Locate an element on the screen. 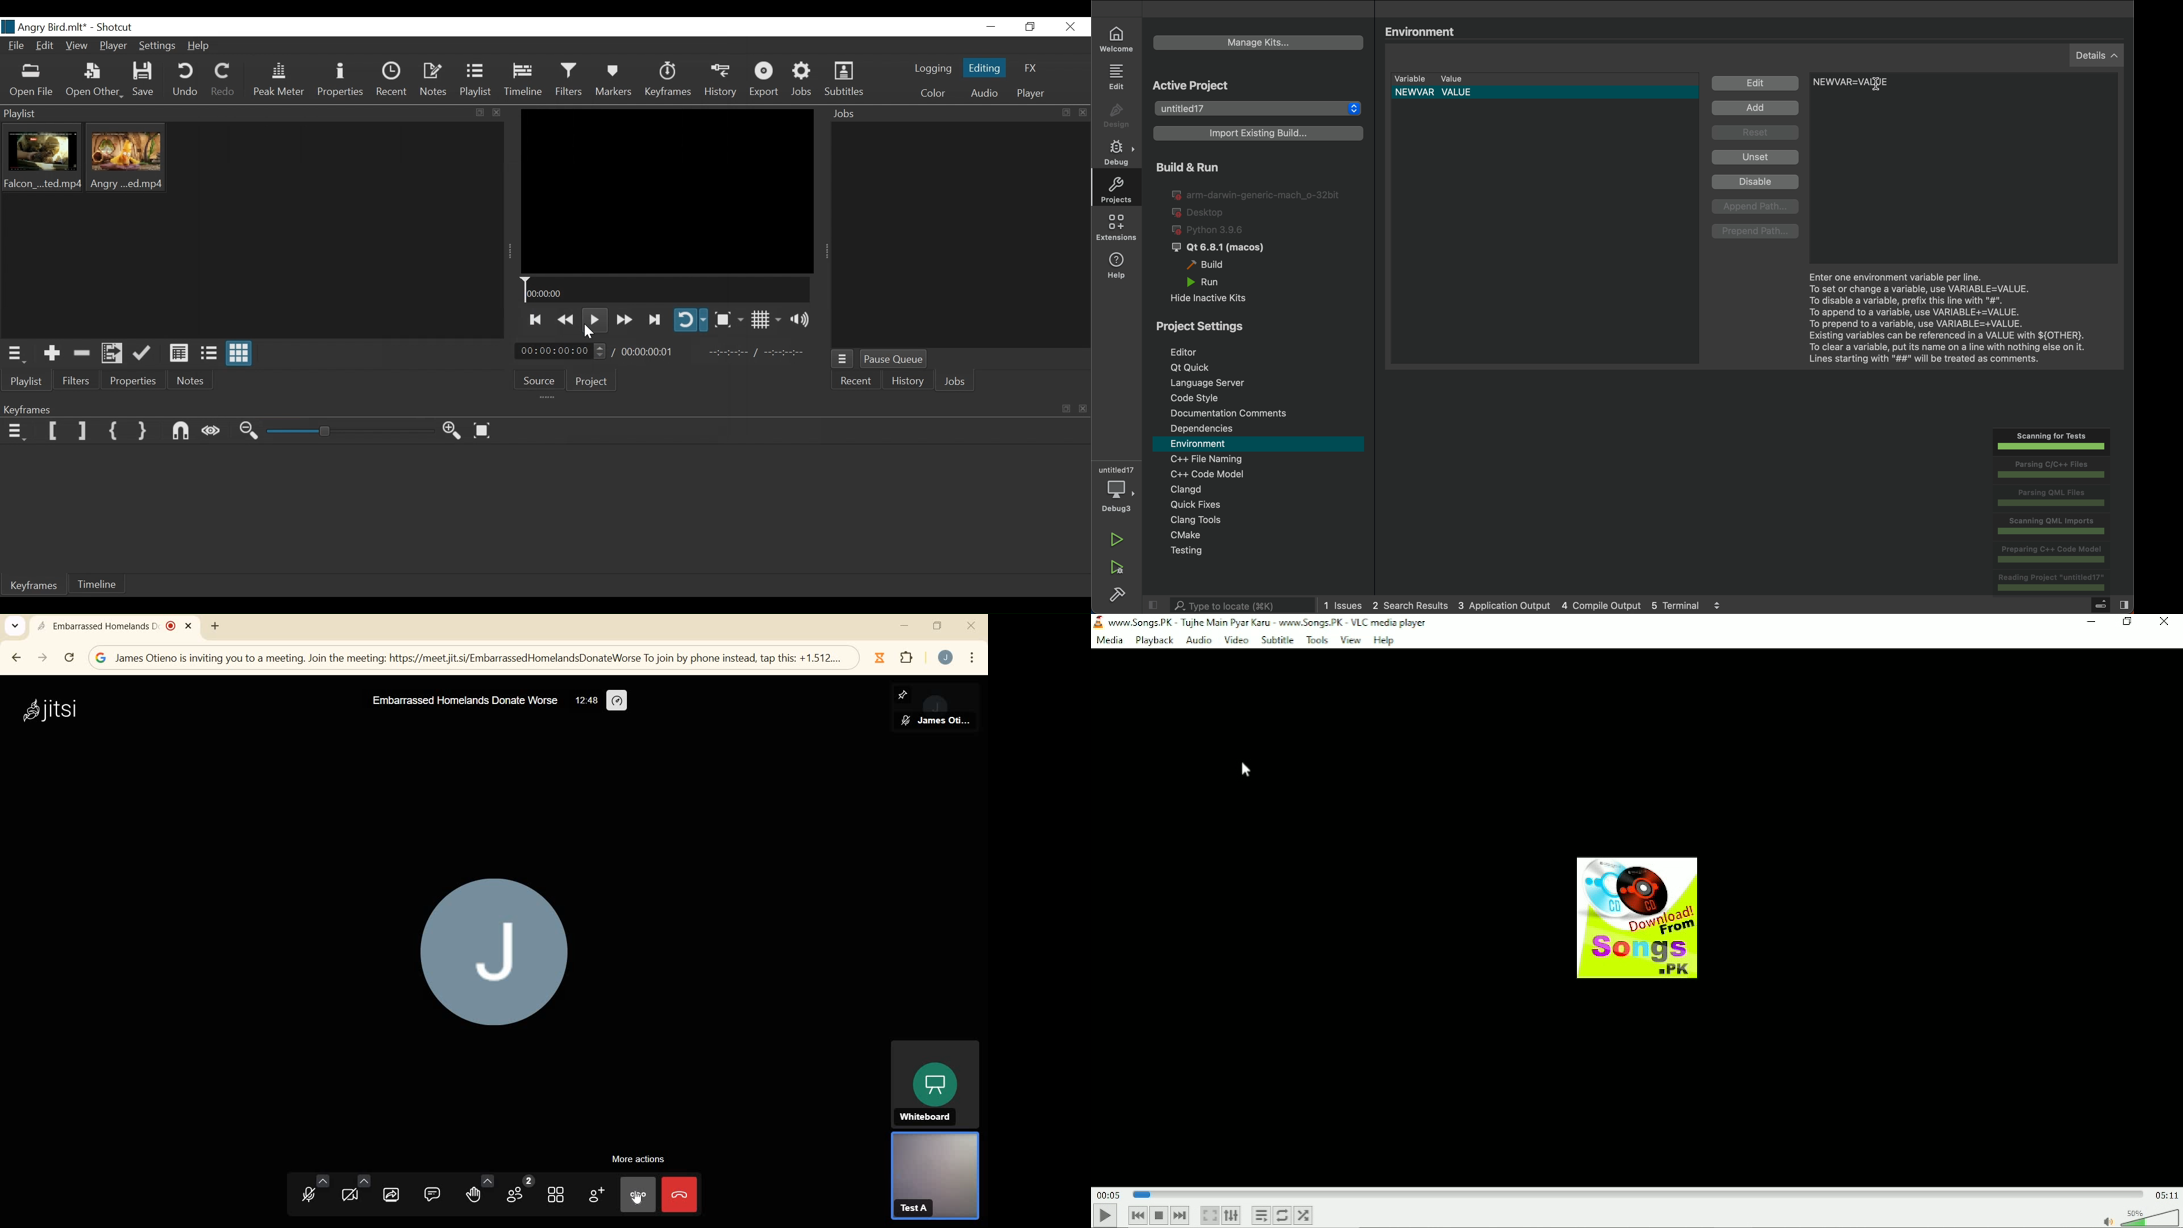  In point is located at coordinates (758, 351).